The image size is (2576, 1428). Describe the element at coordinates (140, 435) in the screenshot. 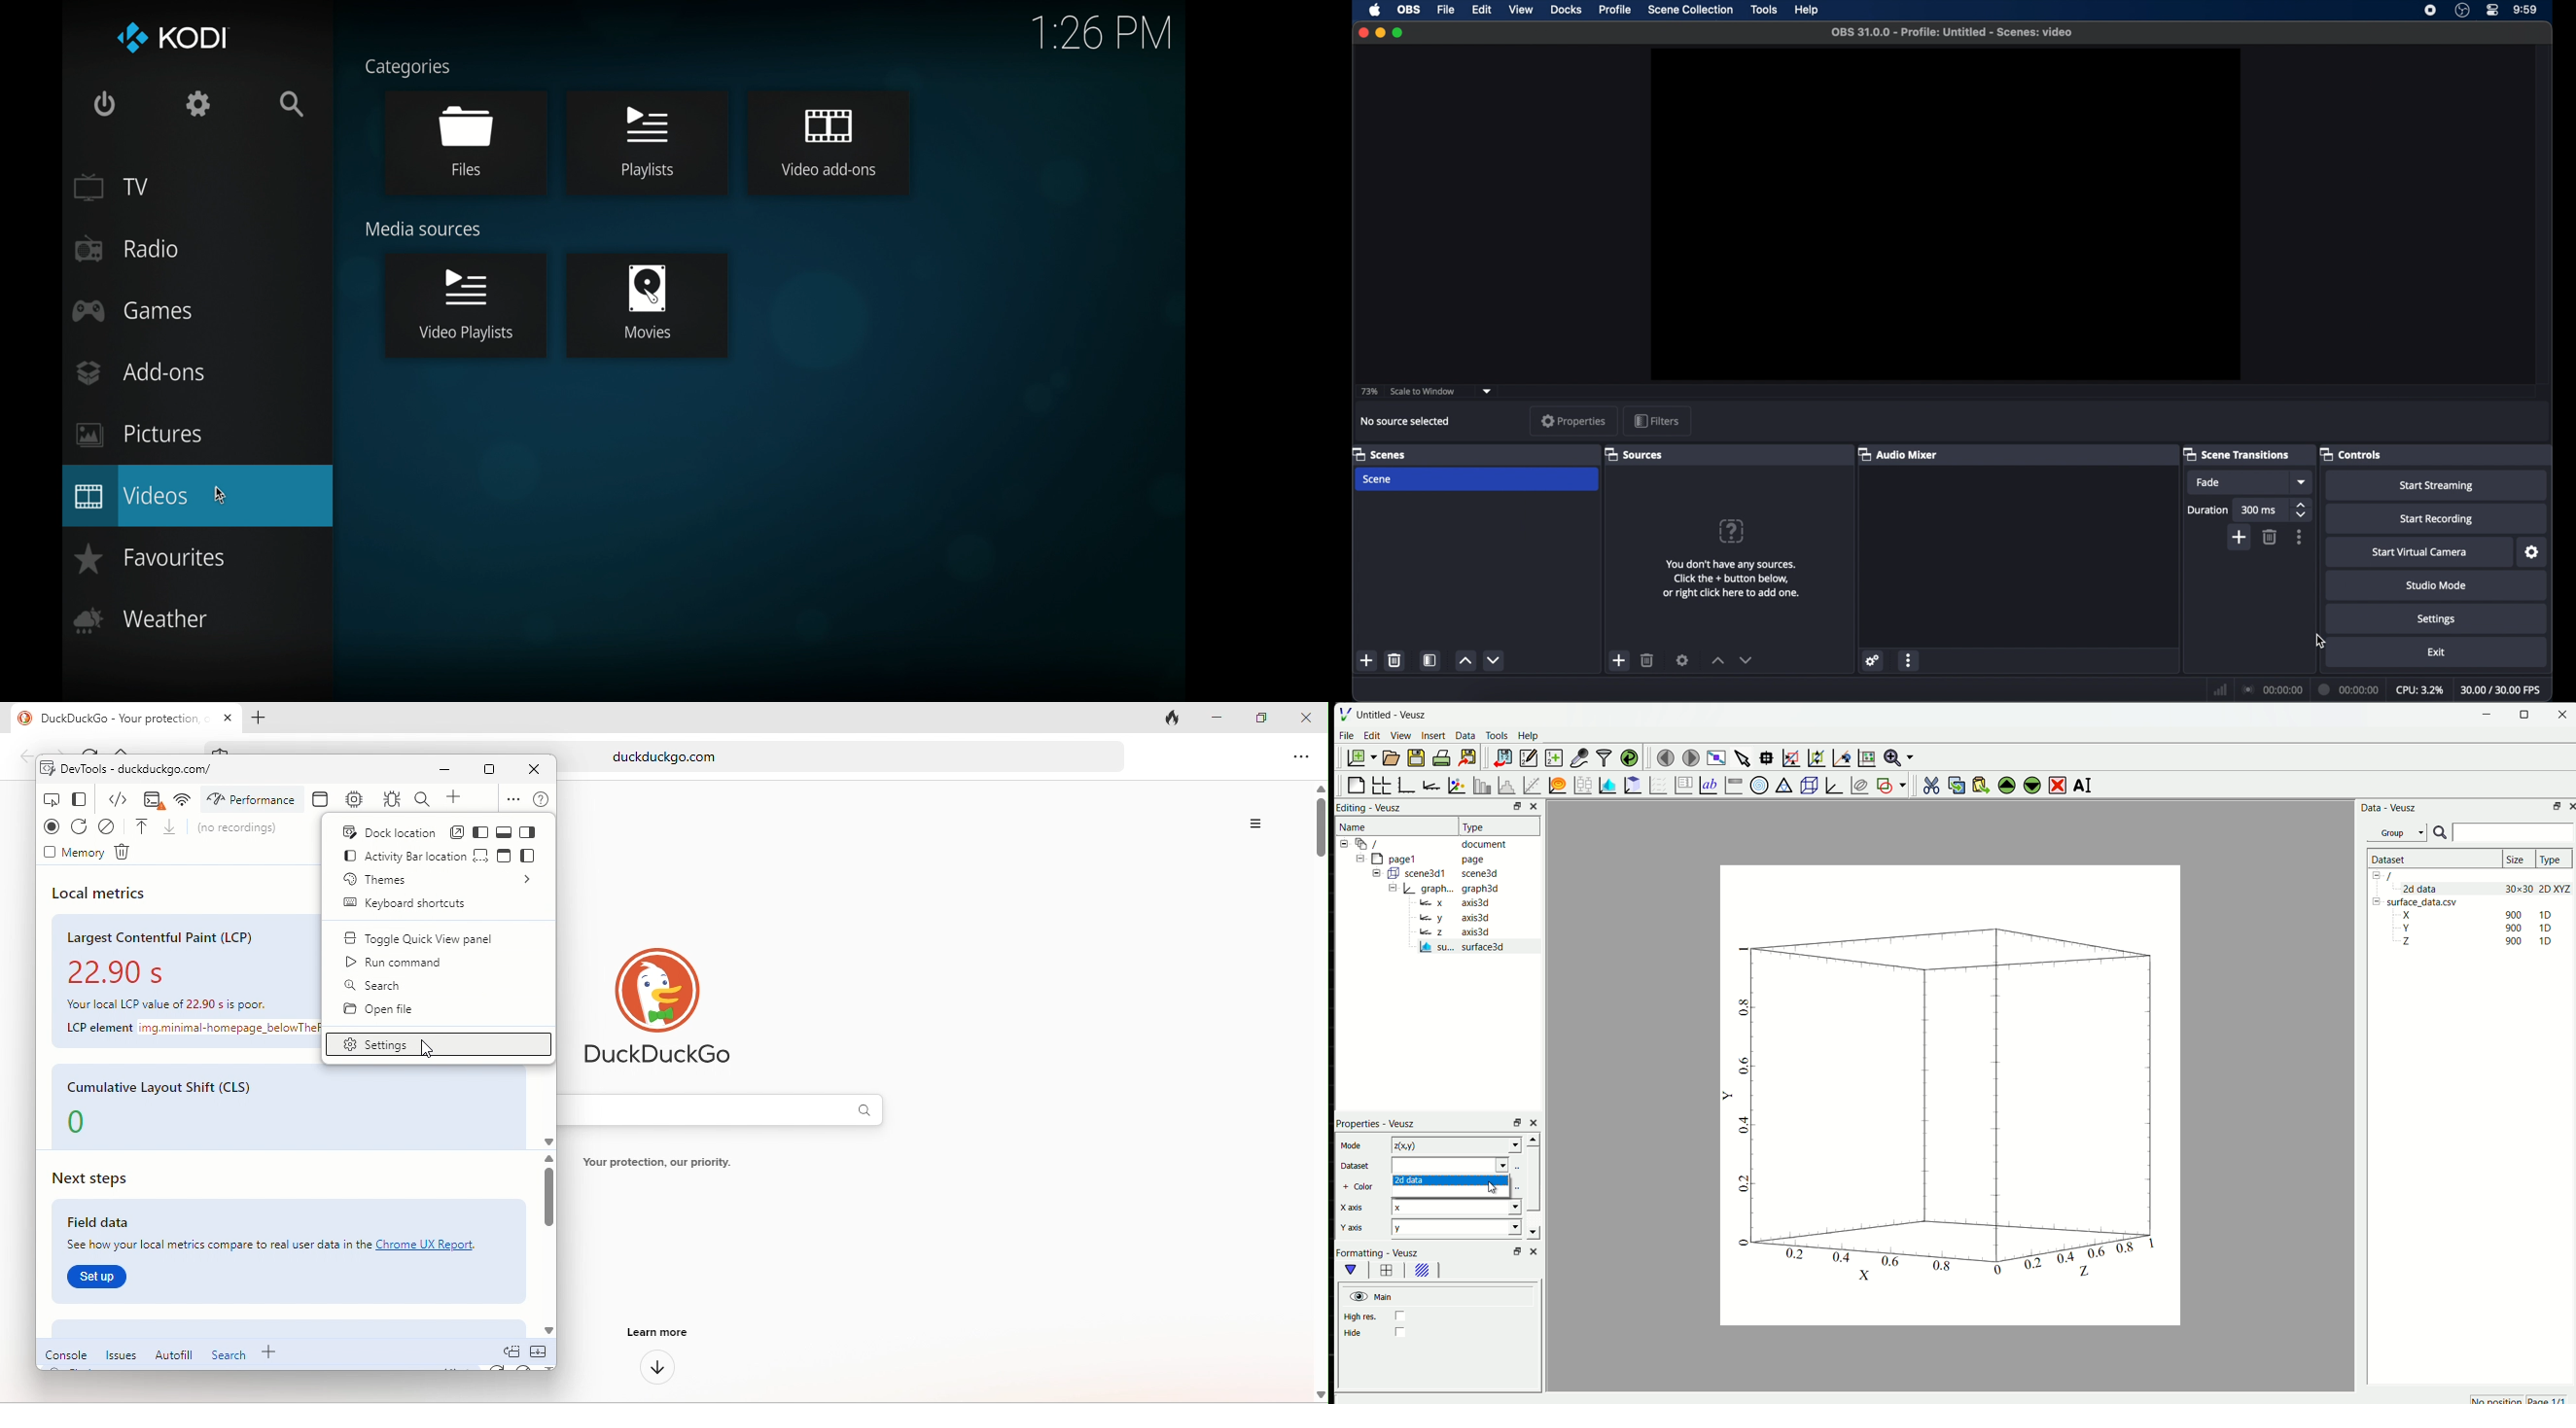

I see `pictures` at that location.